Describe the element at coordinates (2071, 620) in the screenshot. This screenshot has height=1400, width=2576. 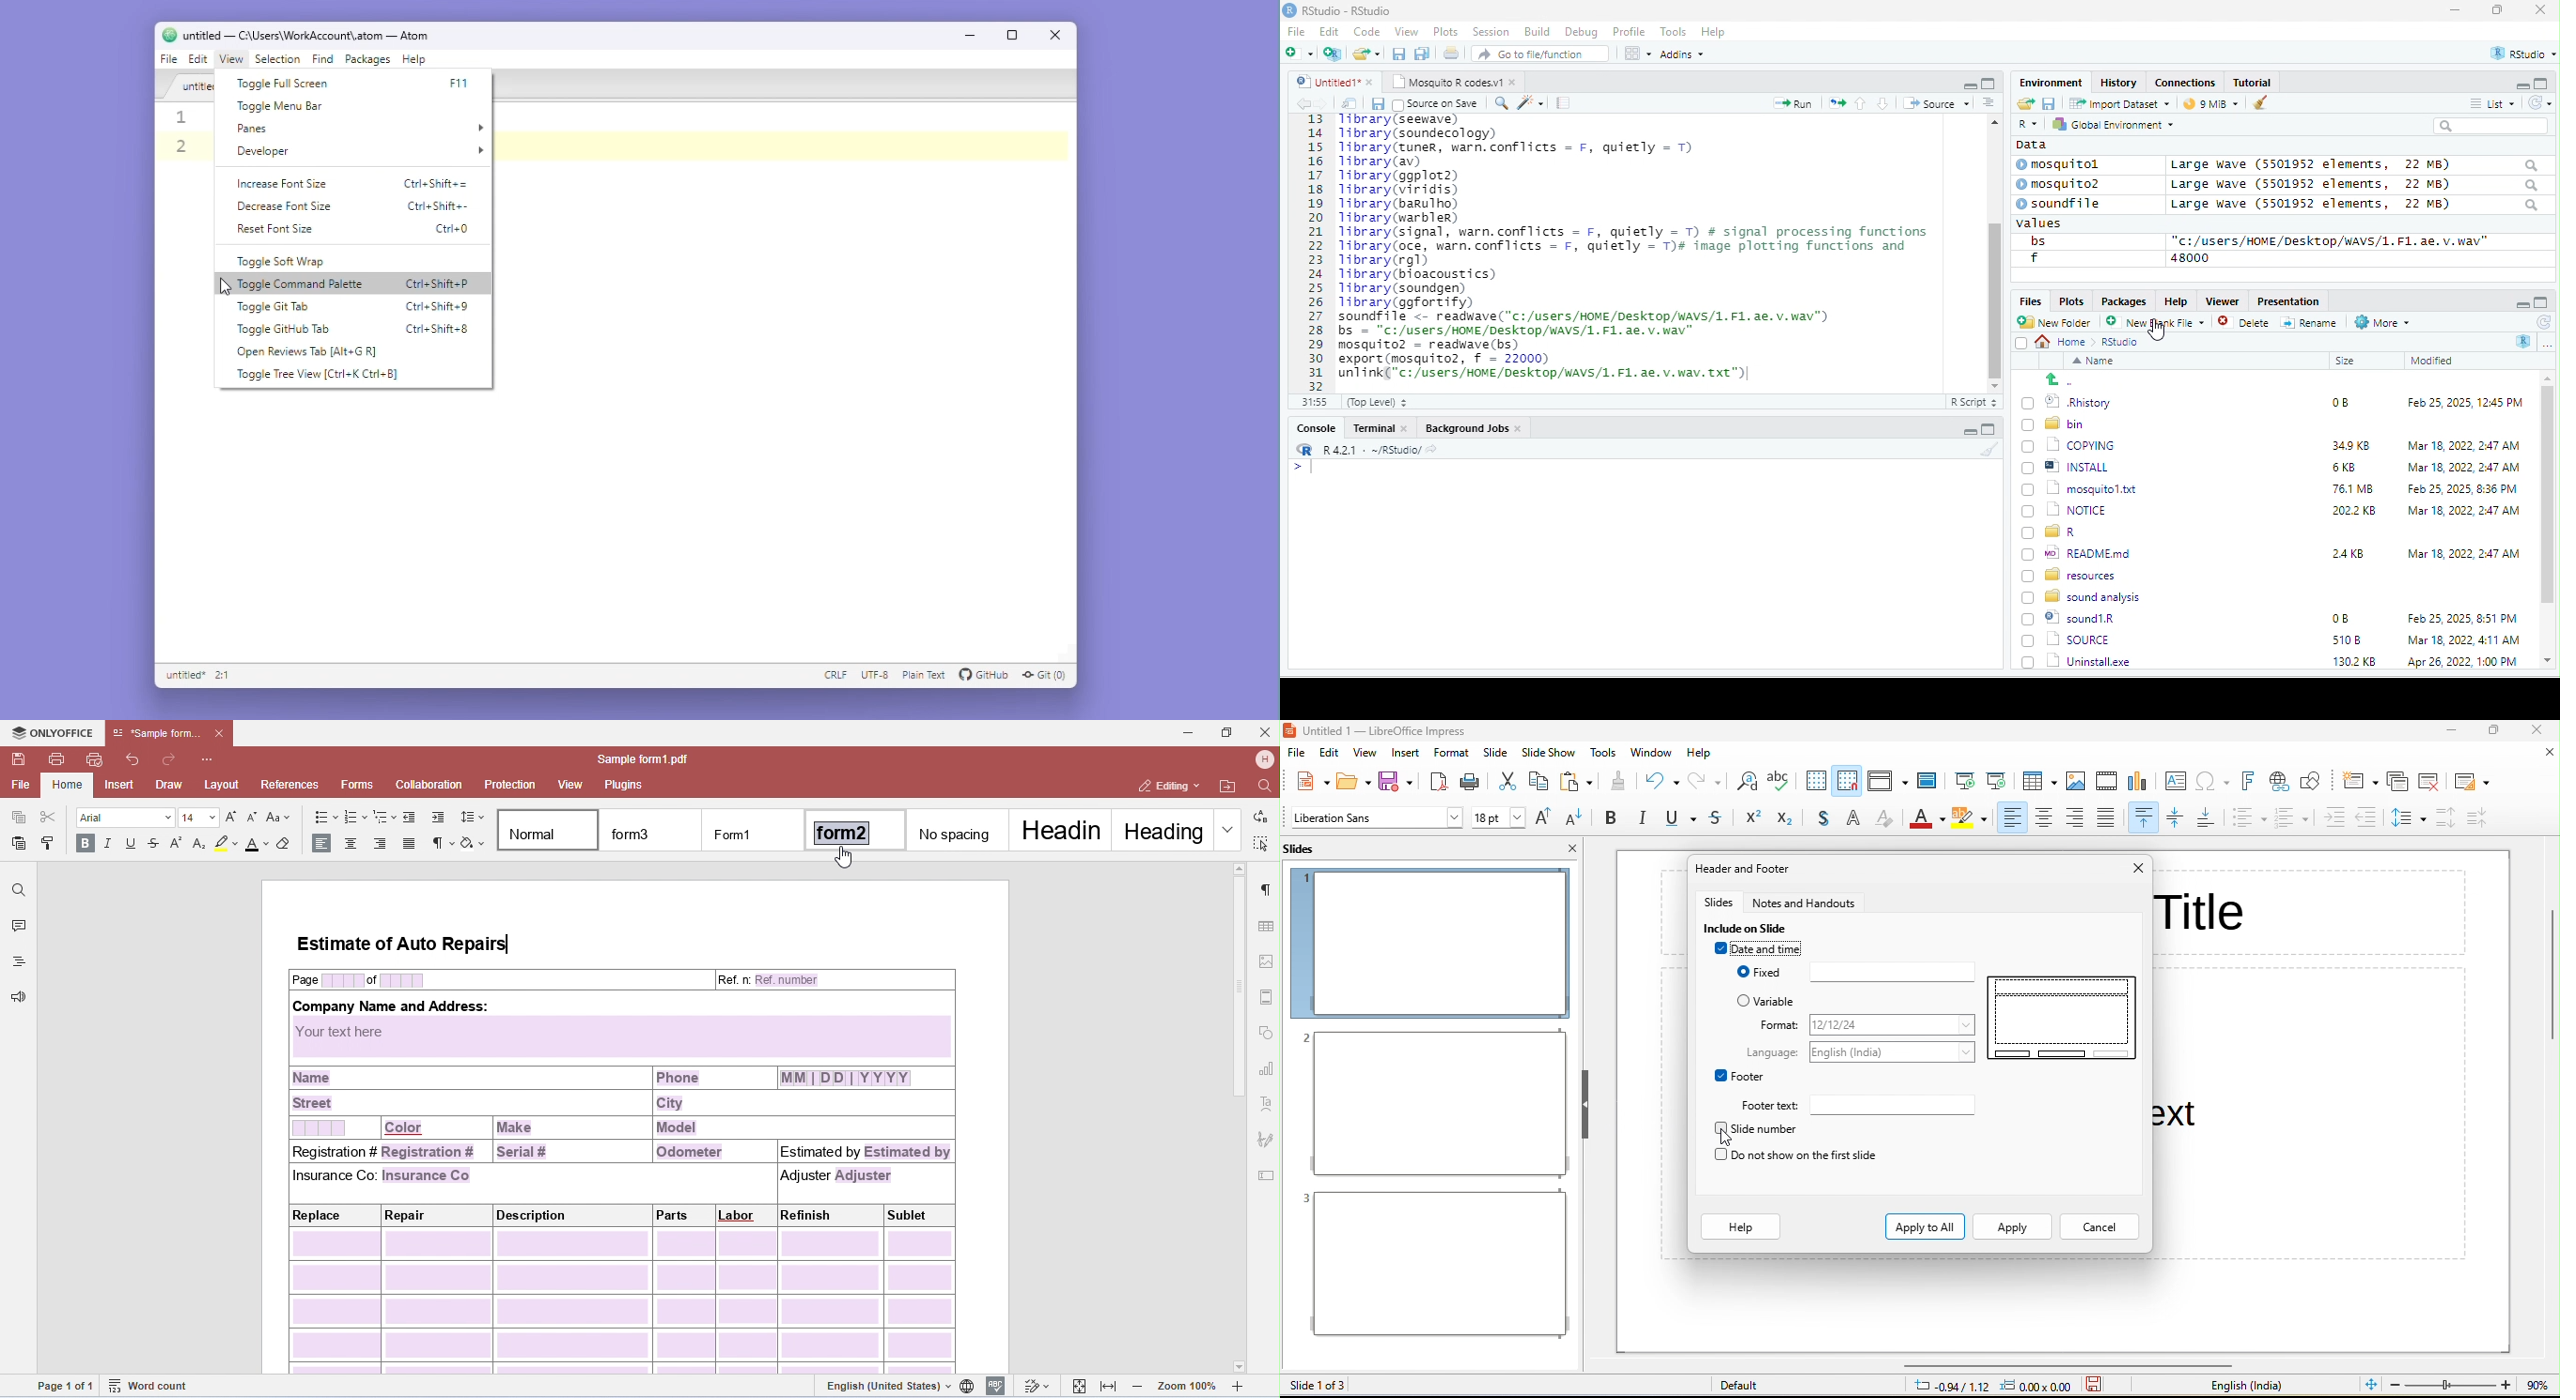
I see `© sound1R` at that location.